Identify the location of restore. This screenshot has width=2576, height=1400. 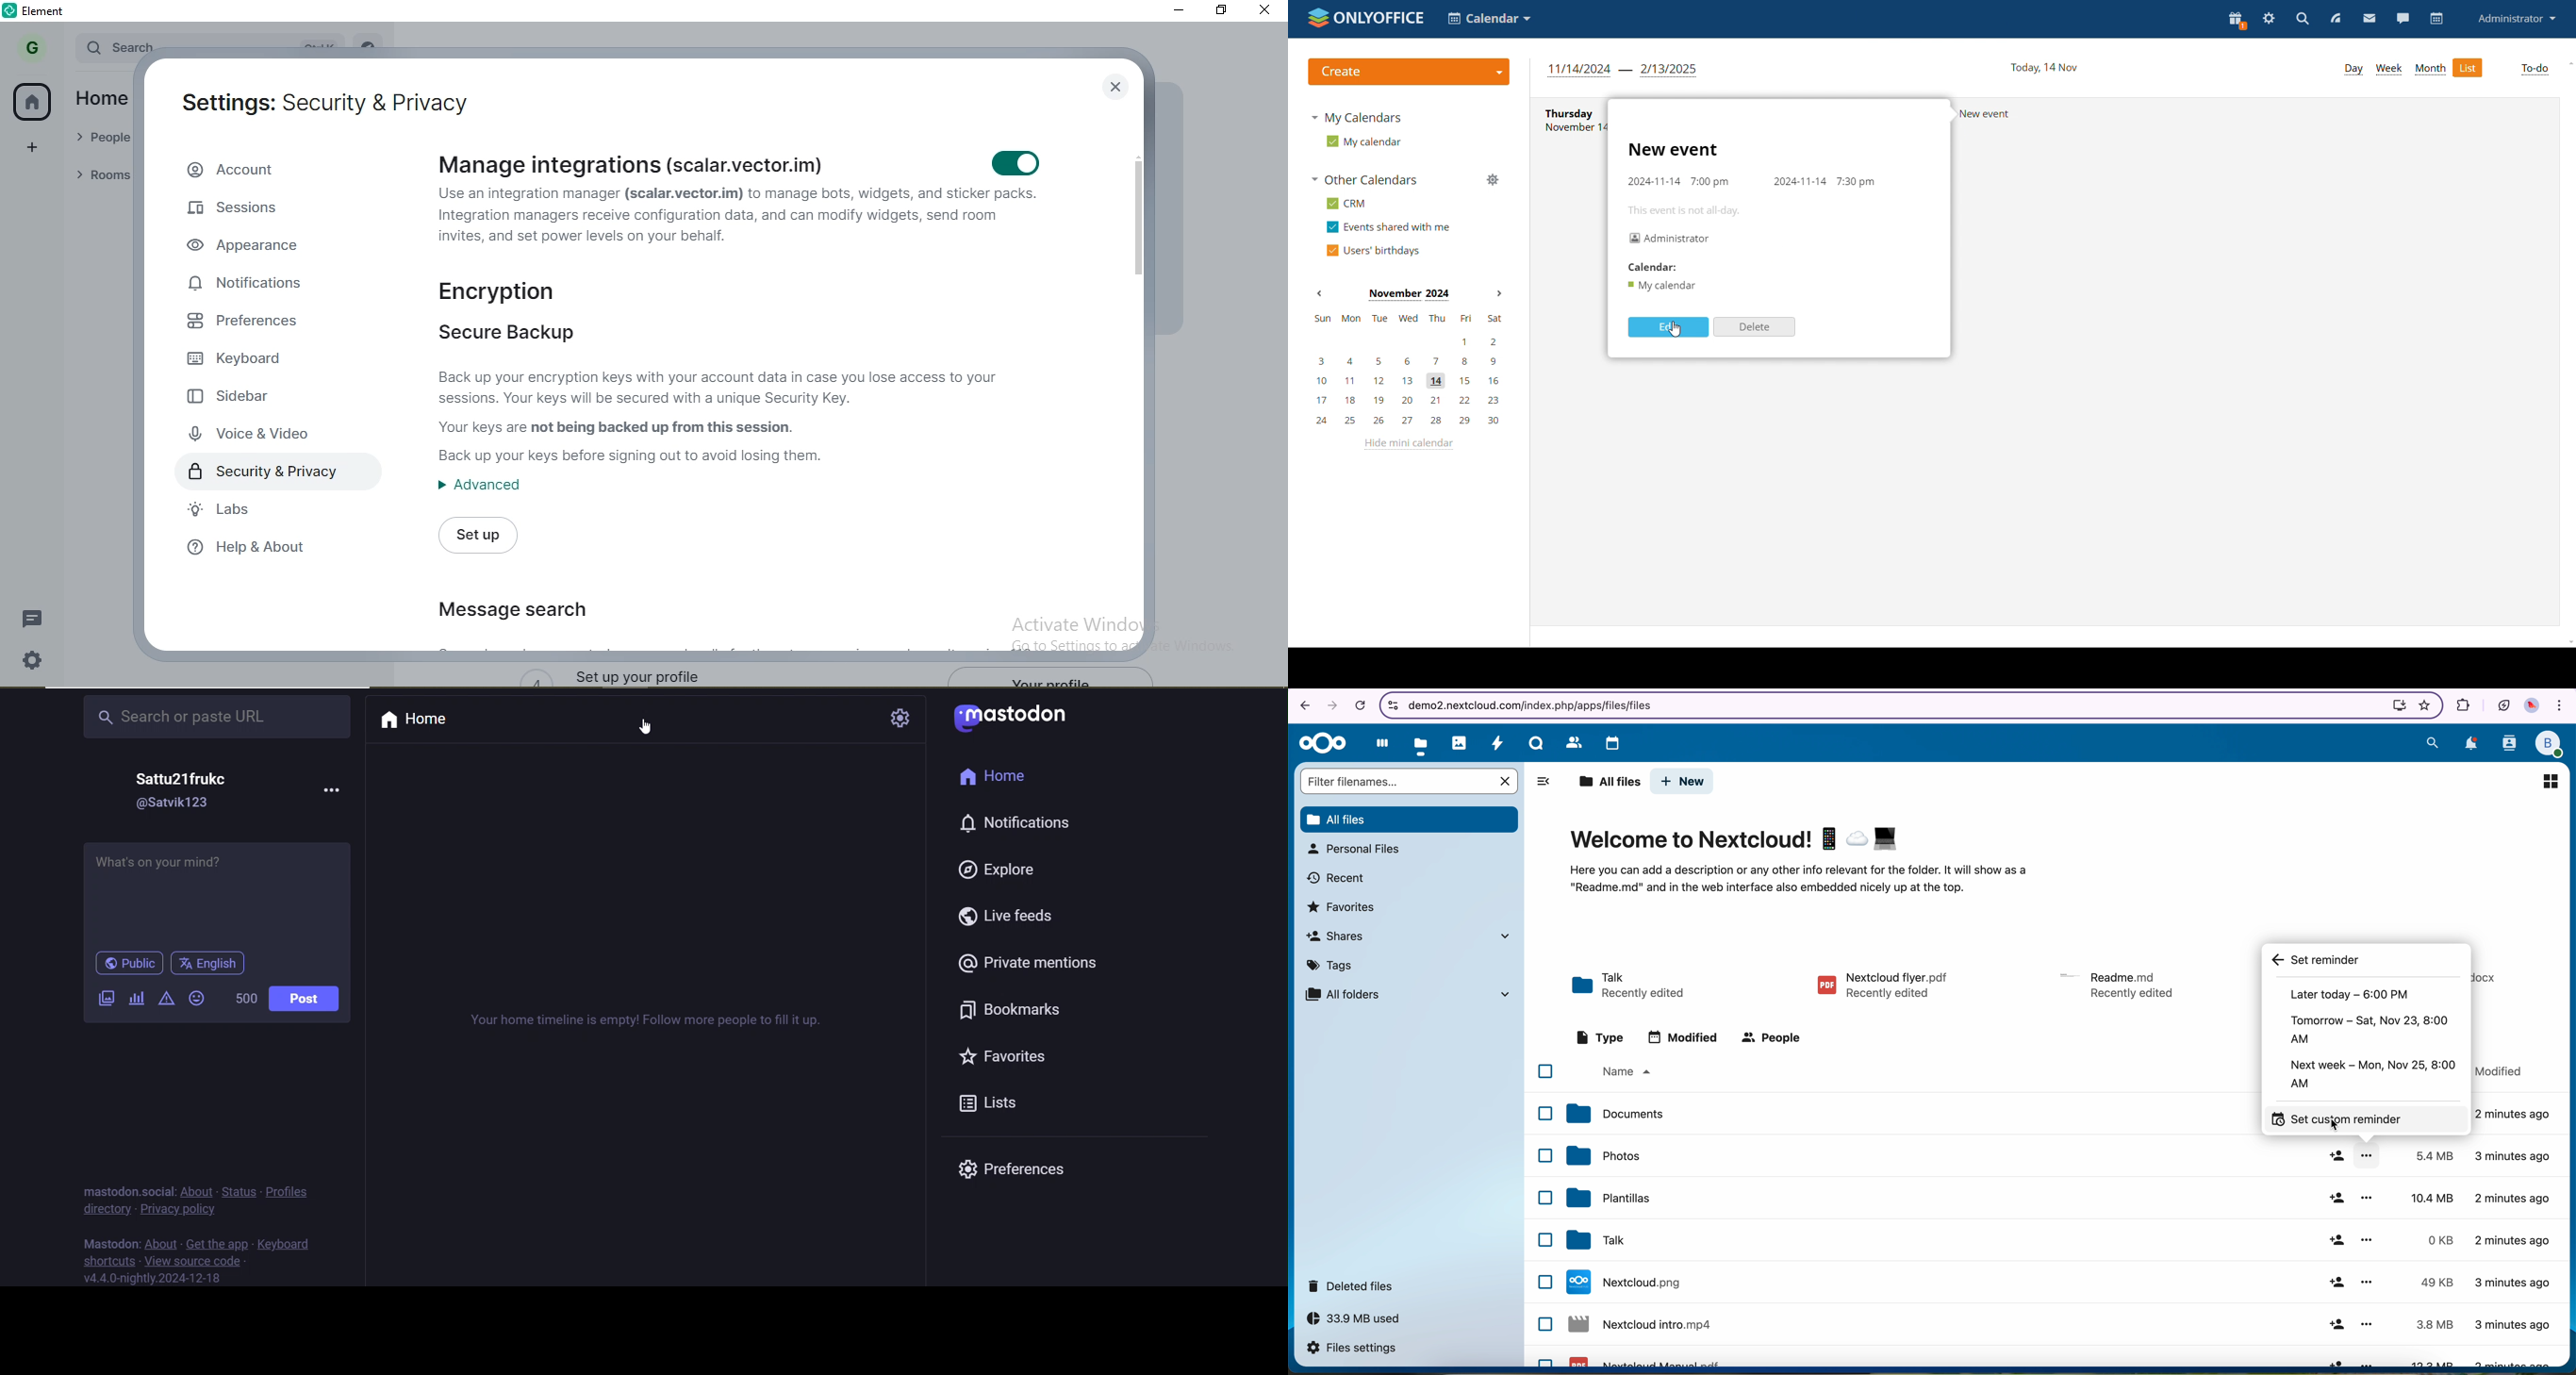
(1220, 9).